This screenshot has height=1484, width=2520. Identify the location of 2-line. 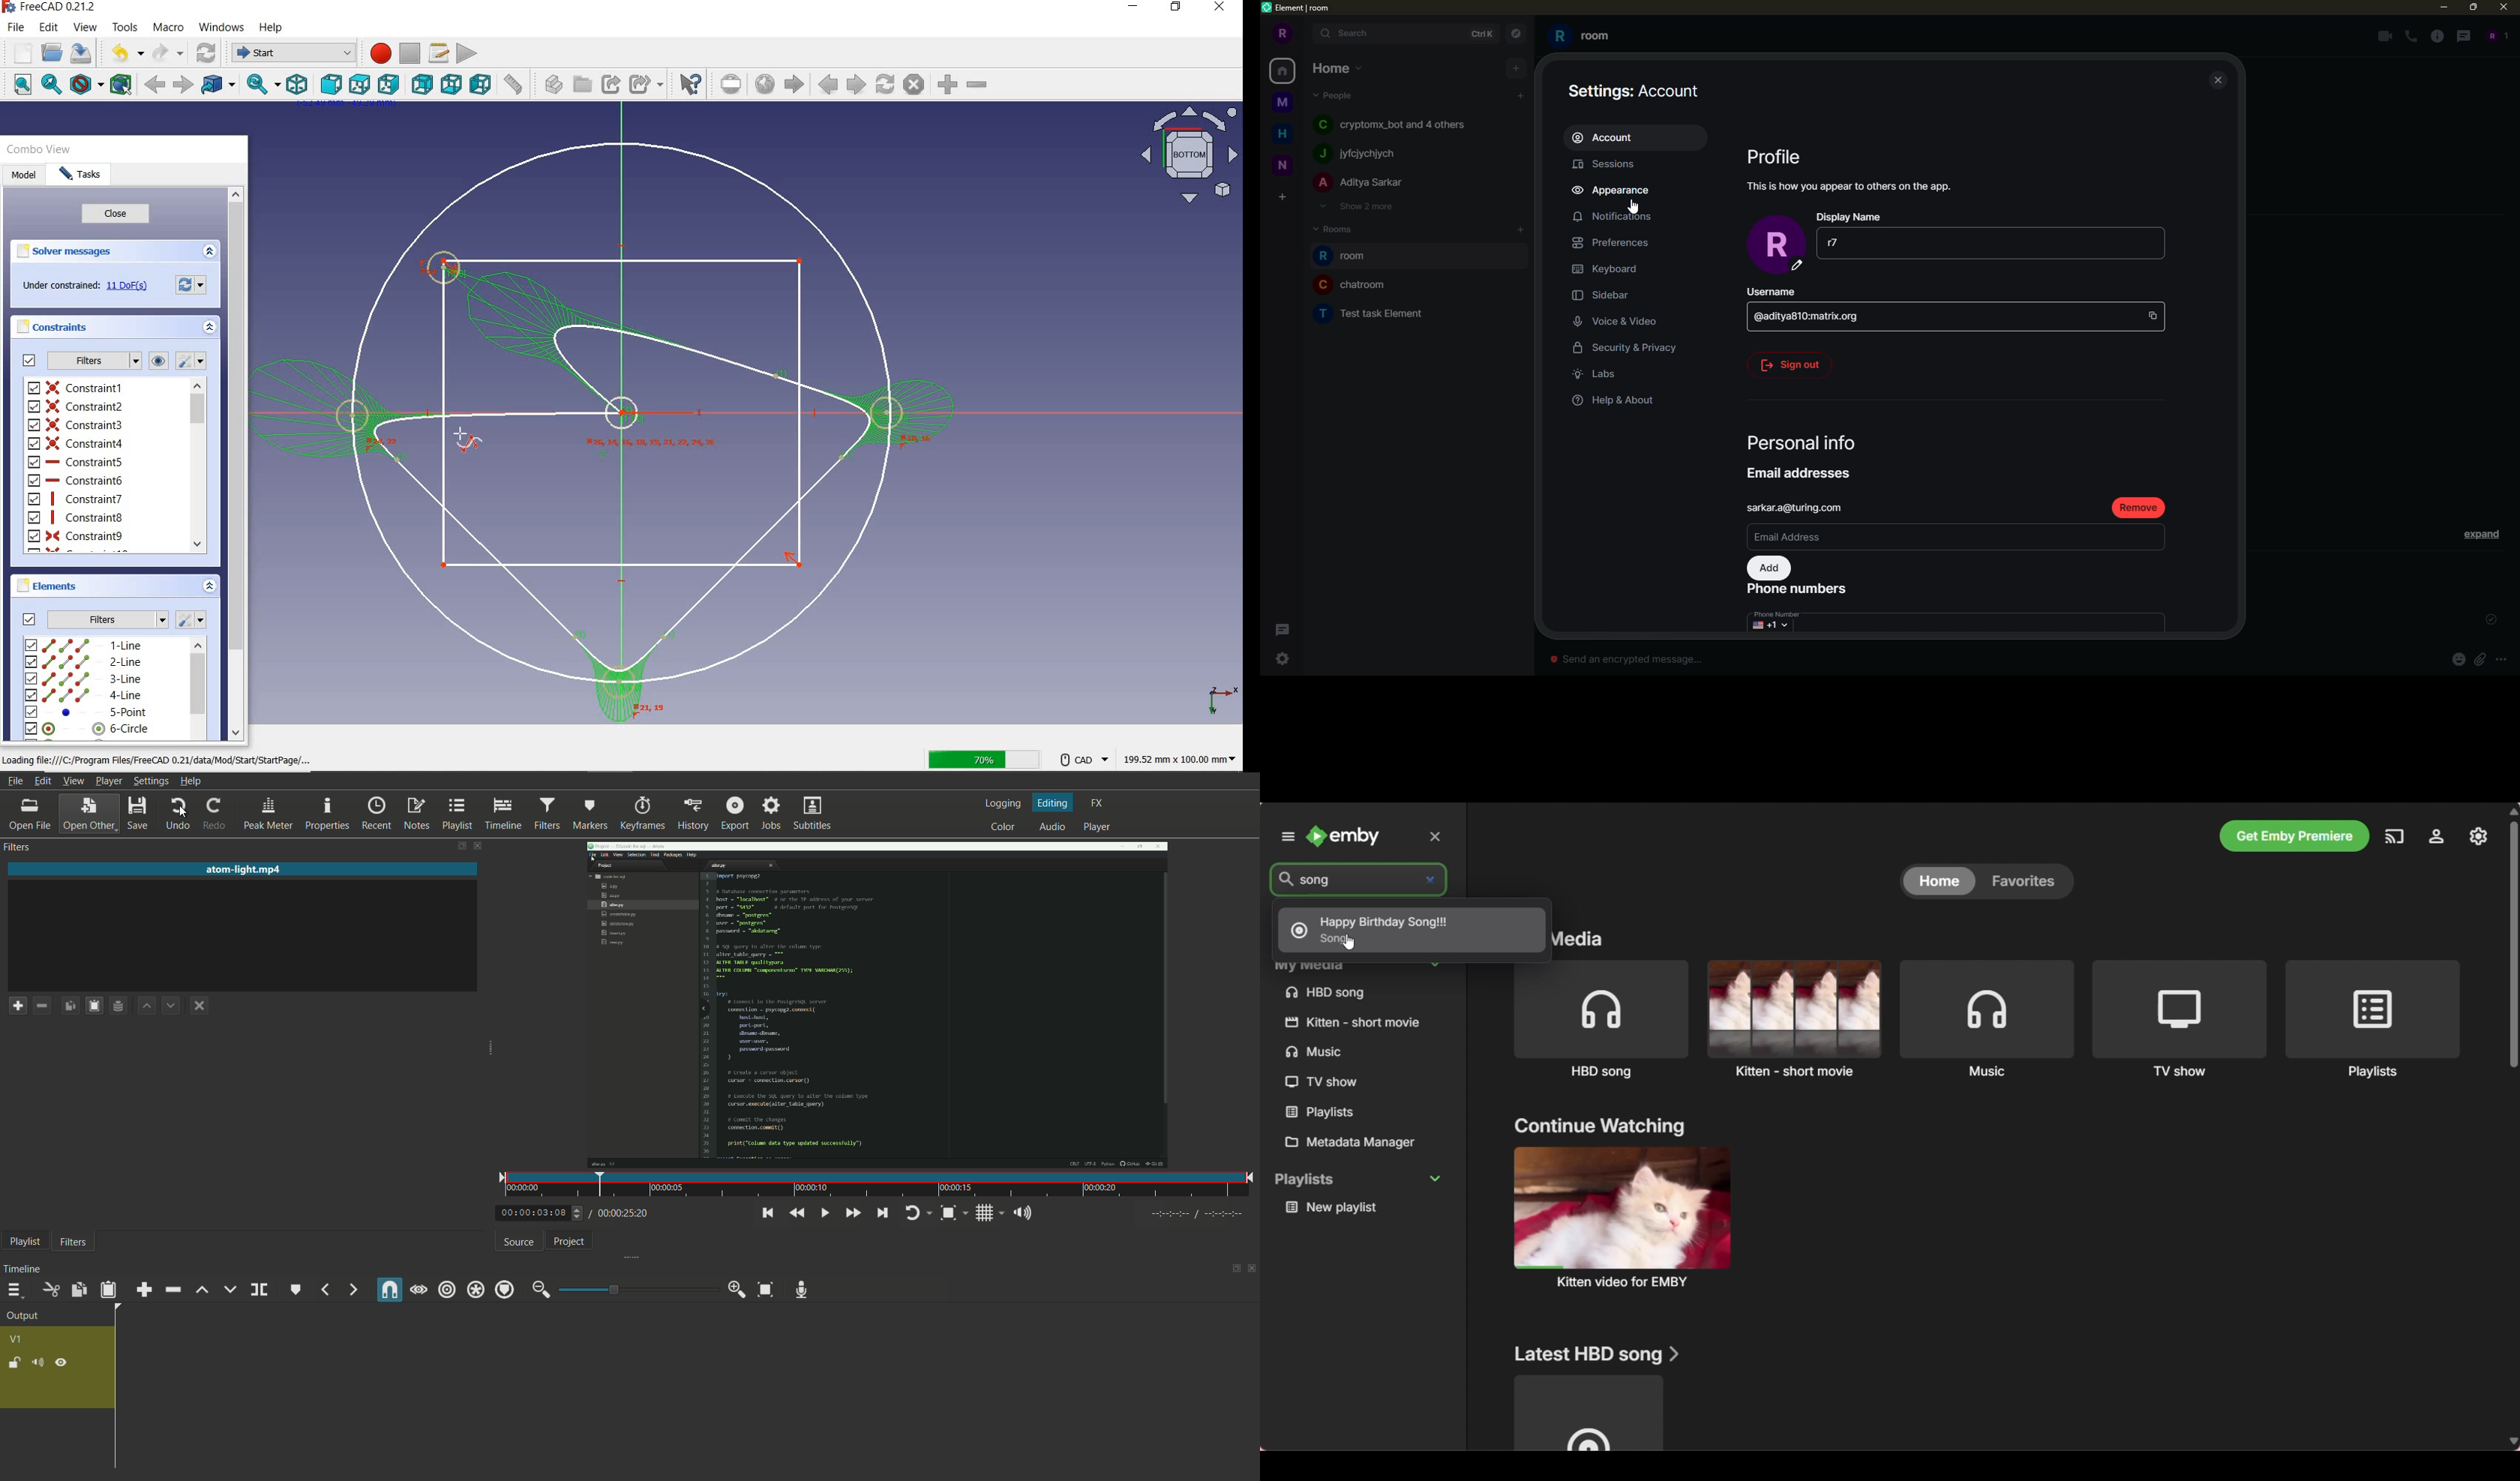
(84, 662).